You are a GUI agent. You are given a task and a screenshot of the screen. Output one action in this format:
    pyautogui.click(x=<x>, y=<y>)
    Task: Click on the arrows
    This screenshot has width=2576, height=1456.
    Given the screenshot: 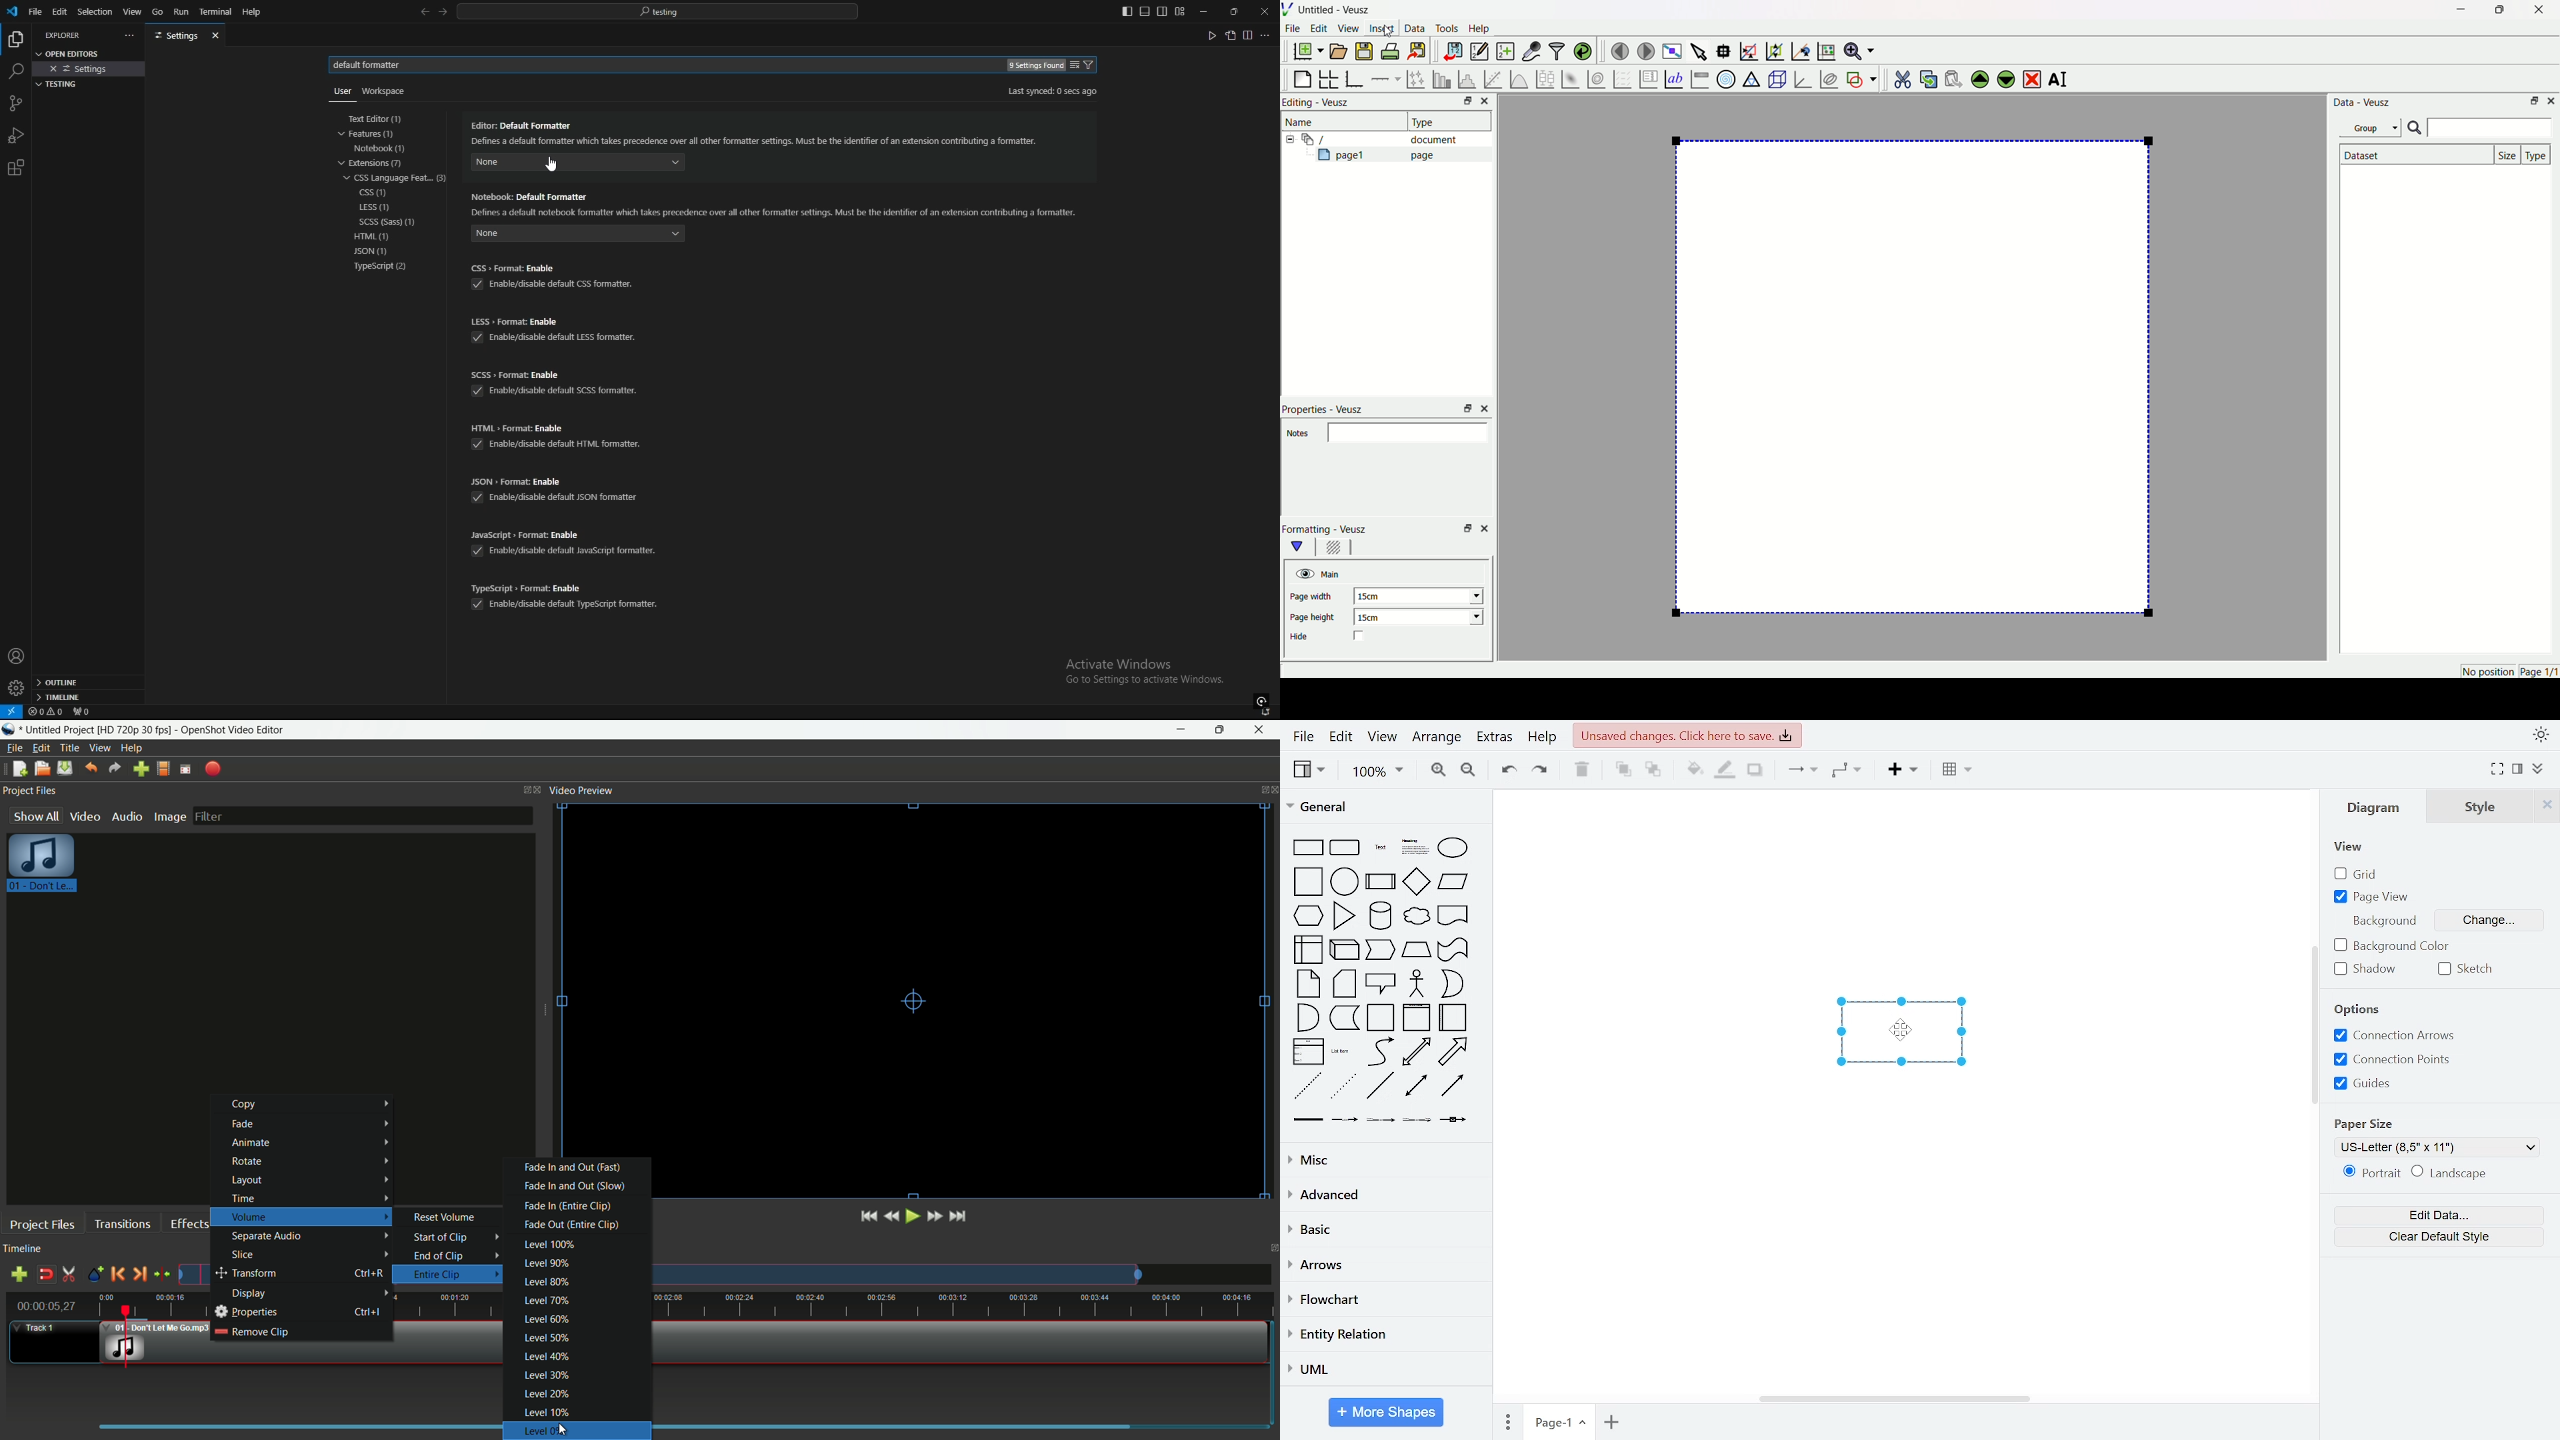 What is the action you would take?
    pyautogui.click(x=1382, y=1265)
    